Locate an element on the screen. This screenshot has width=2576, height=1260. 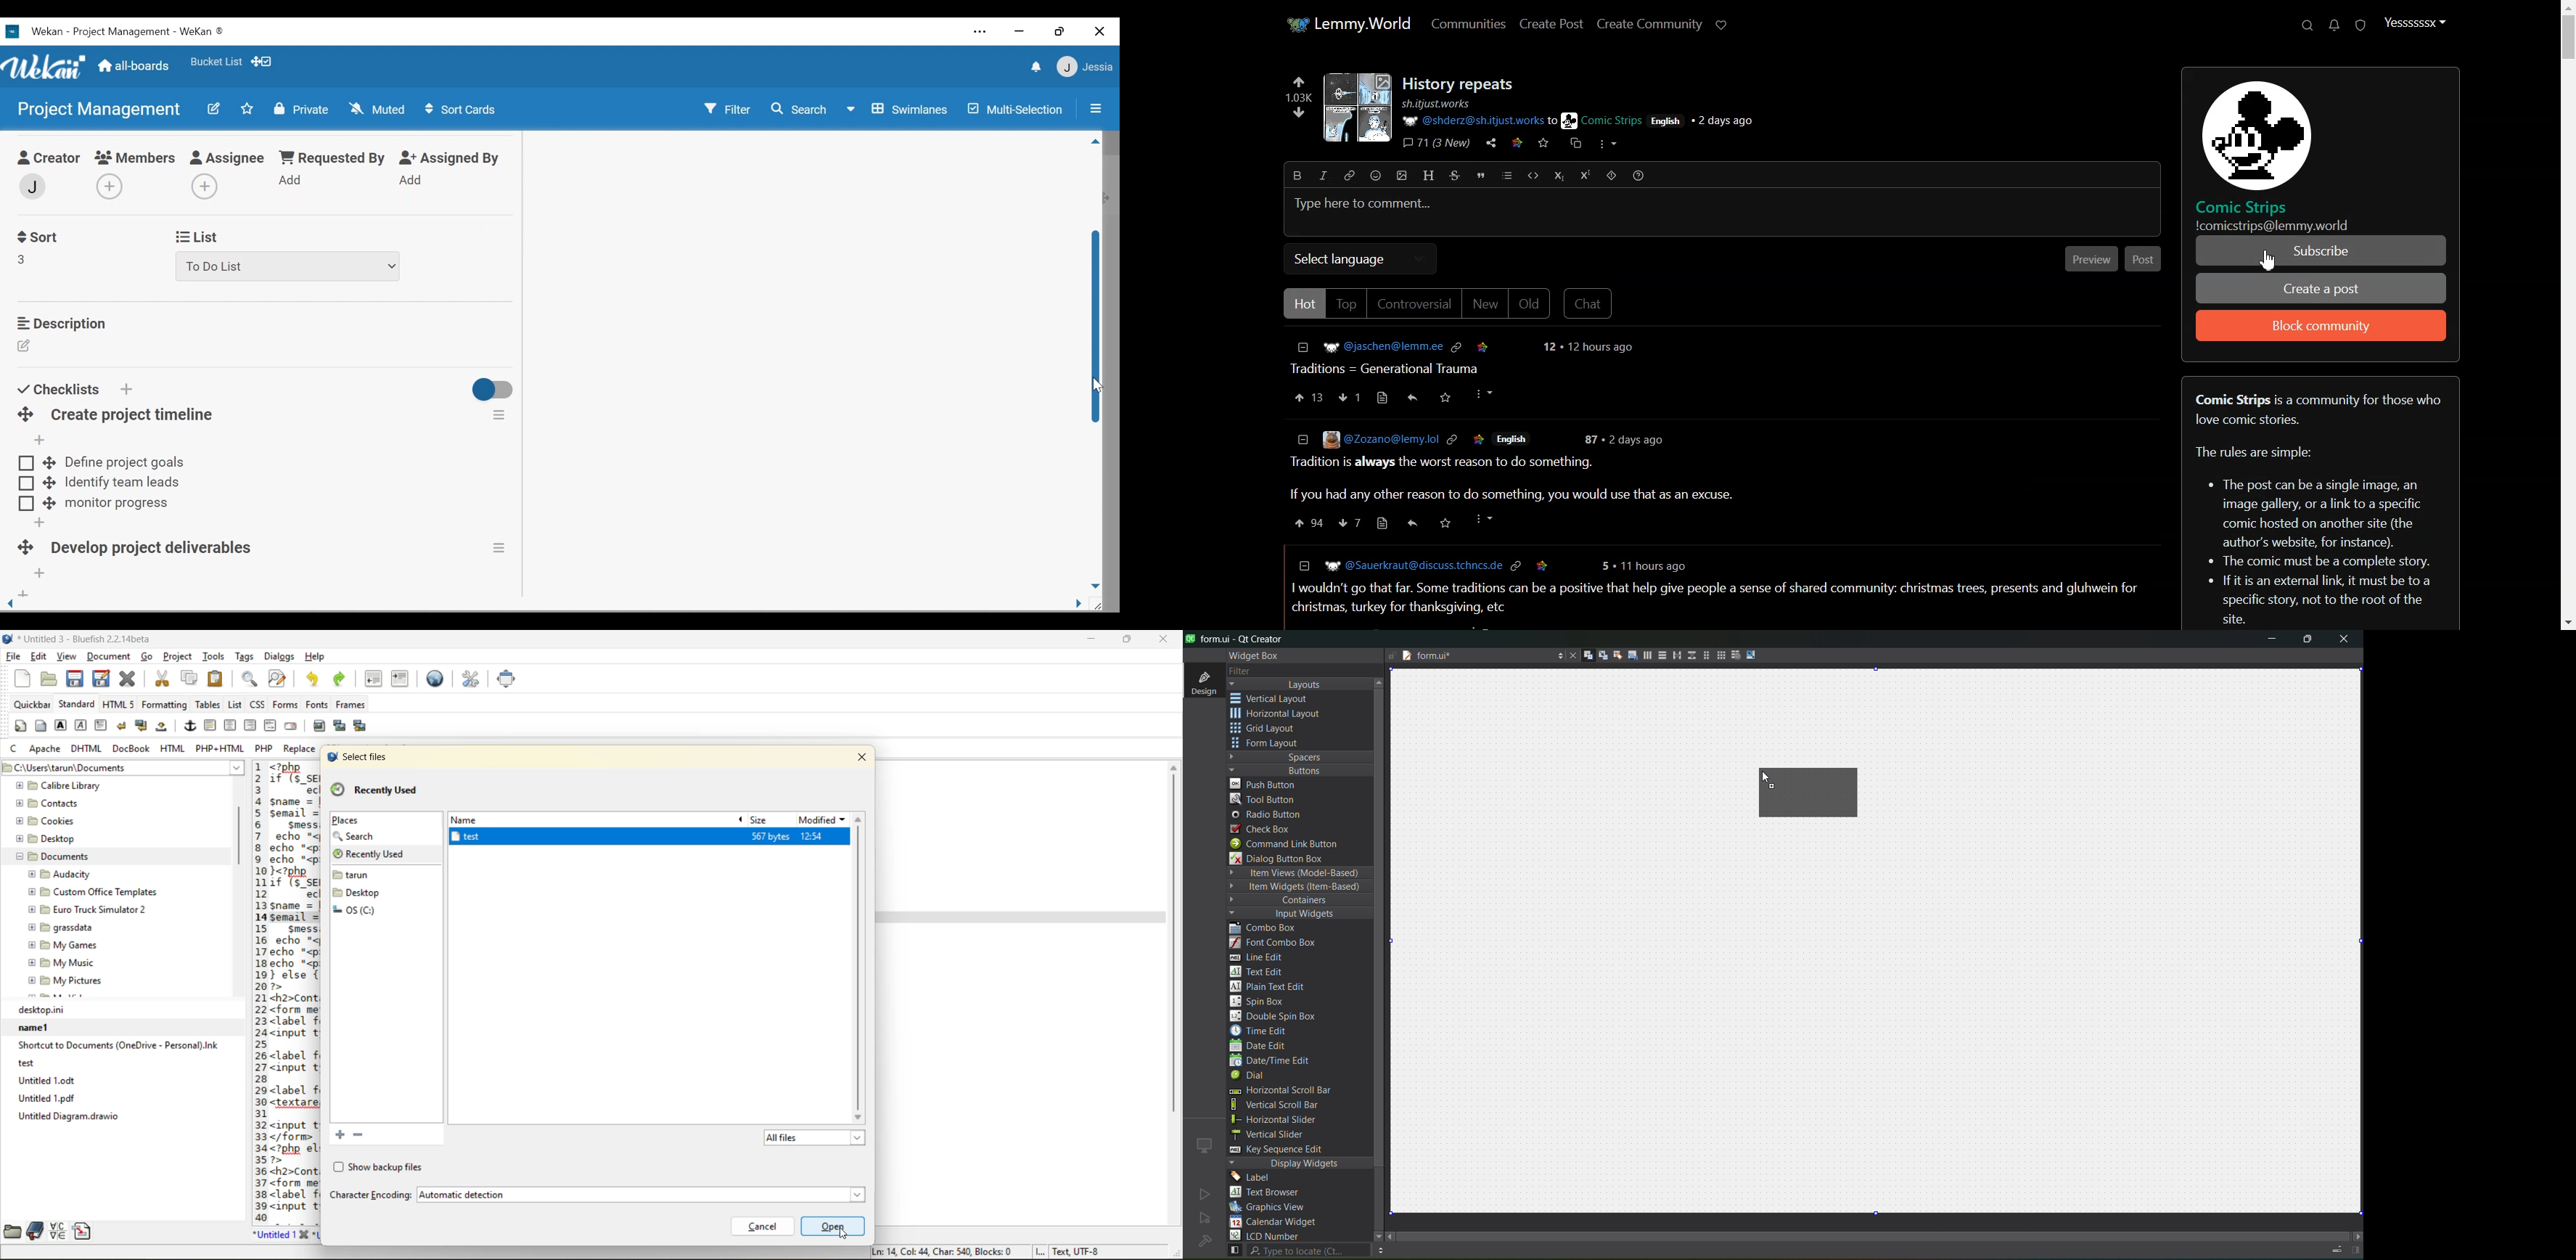
Checklist name is located at coordinates (156, 550).